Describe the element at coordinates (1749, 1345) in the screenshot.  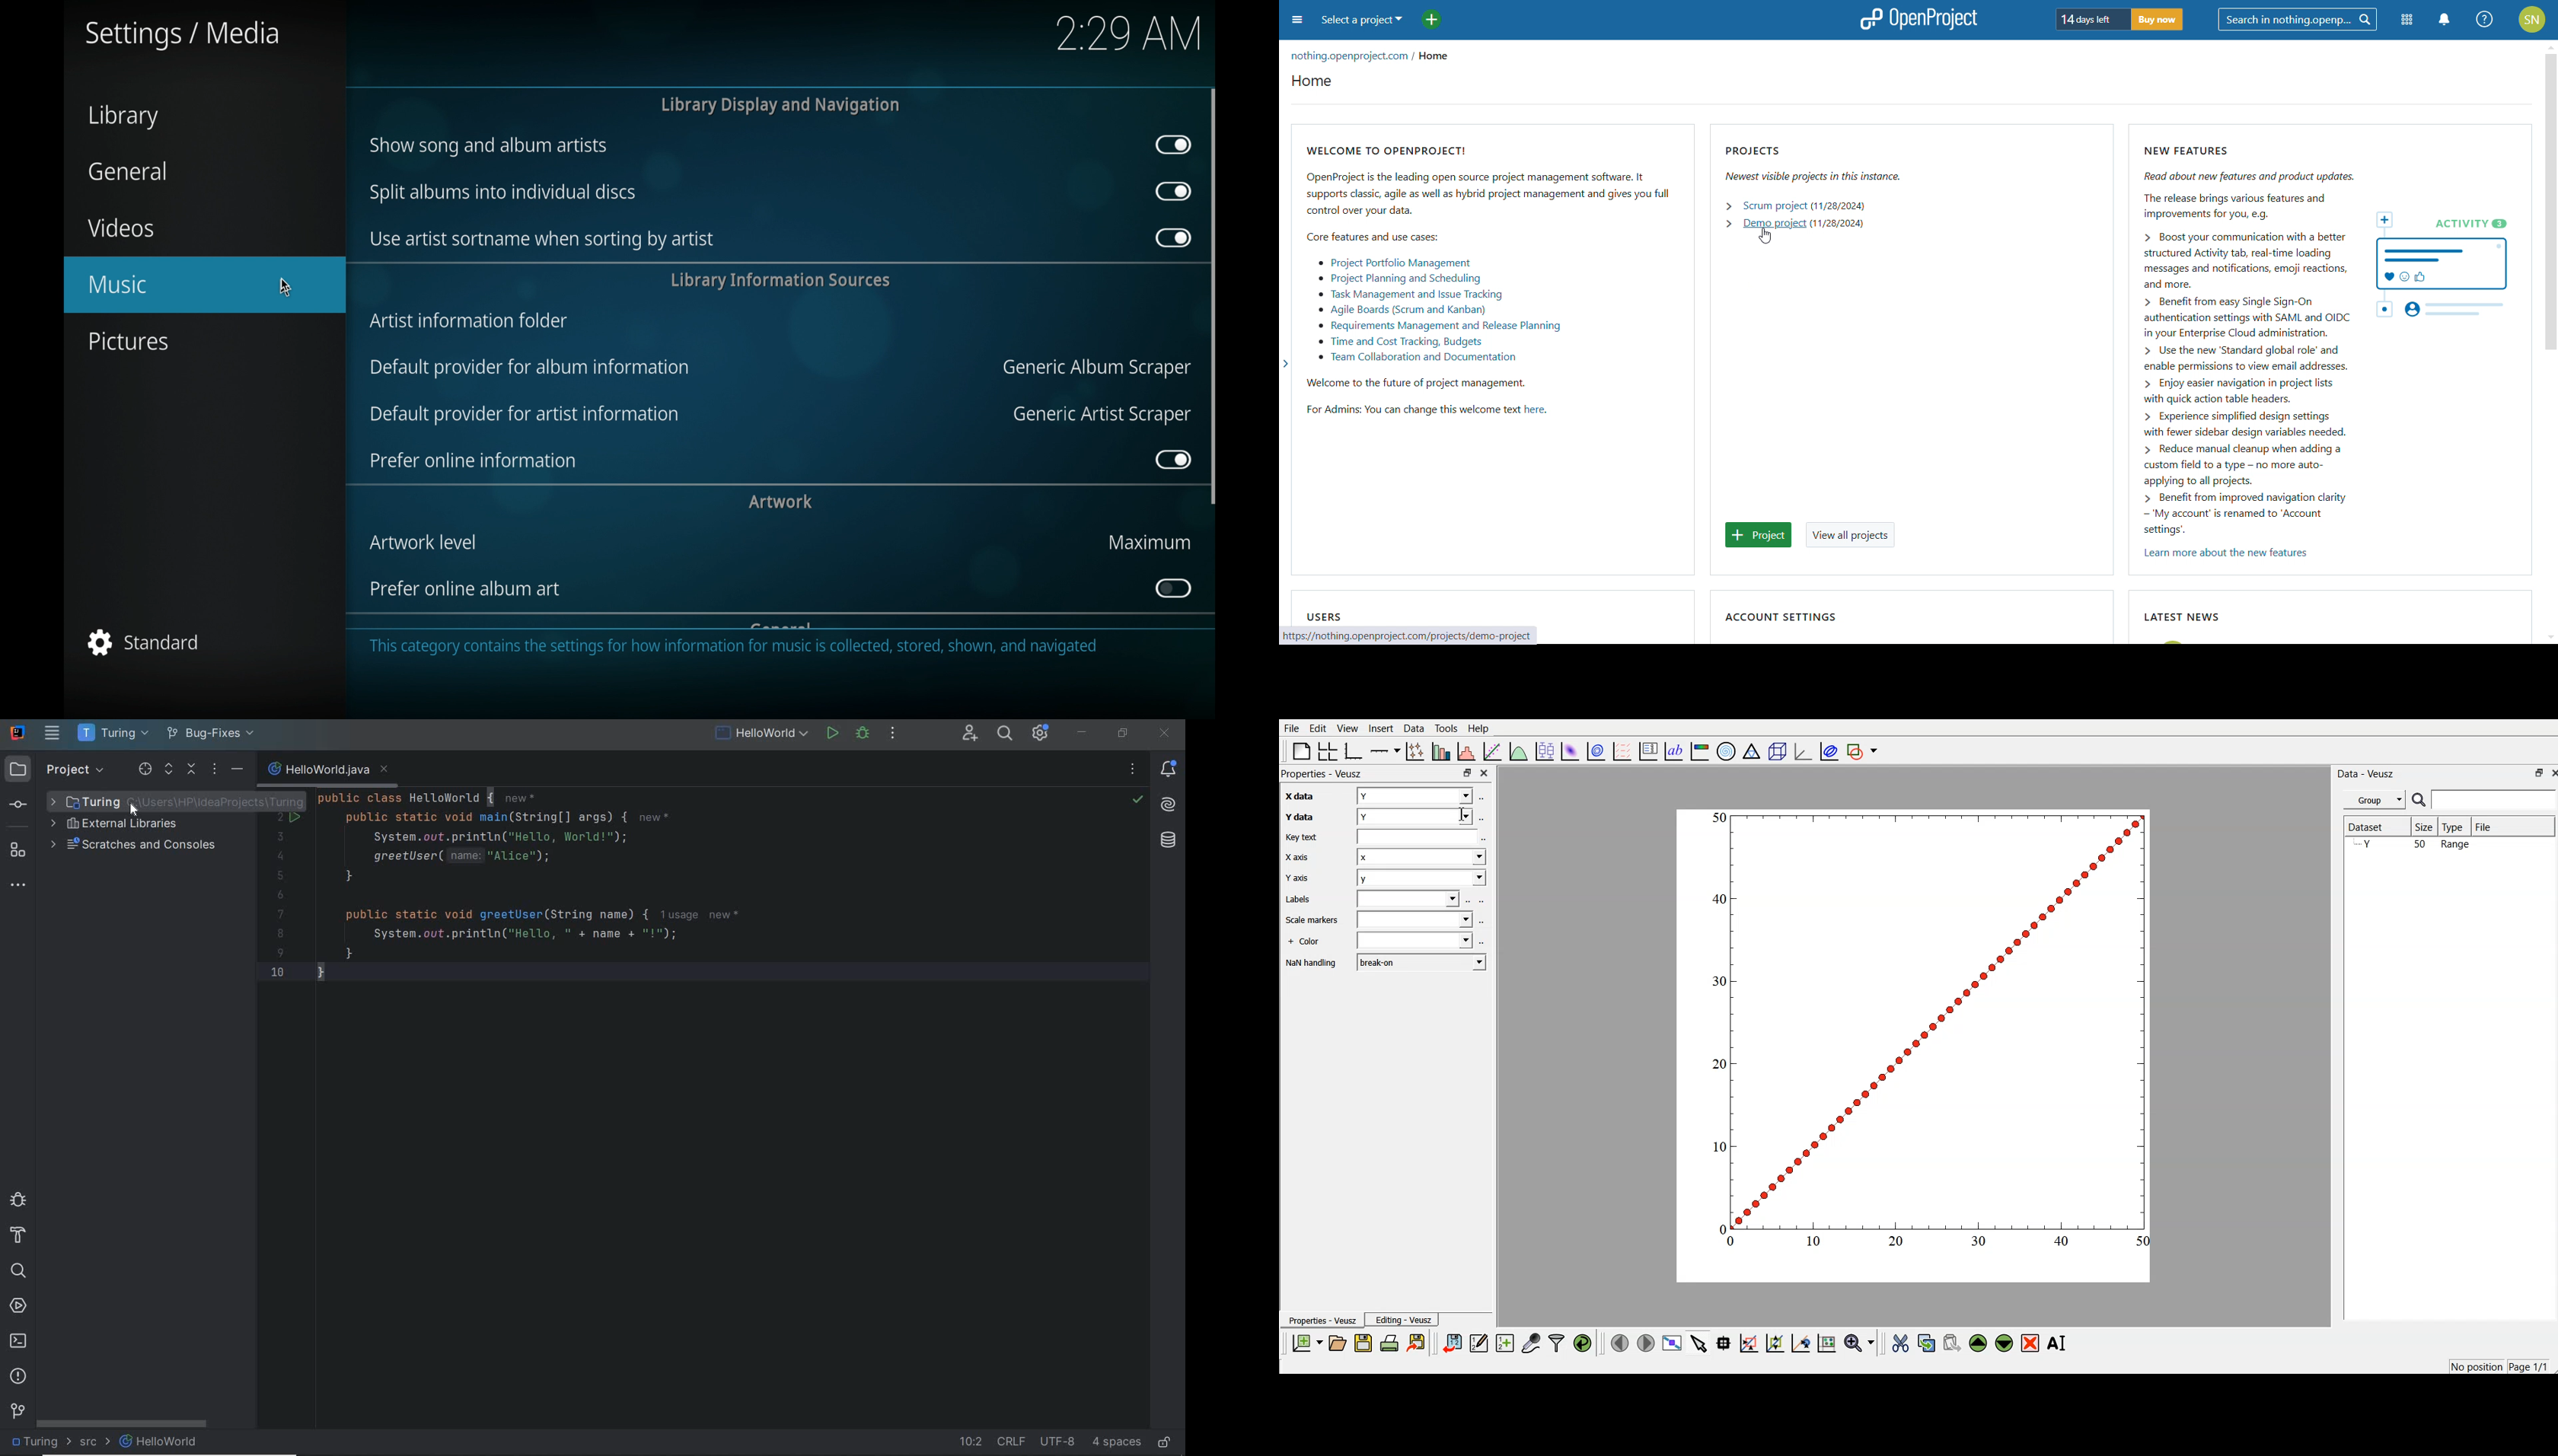
I see `draw a rectangle on zoomed graph axes` at that location.